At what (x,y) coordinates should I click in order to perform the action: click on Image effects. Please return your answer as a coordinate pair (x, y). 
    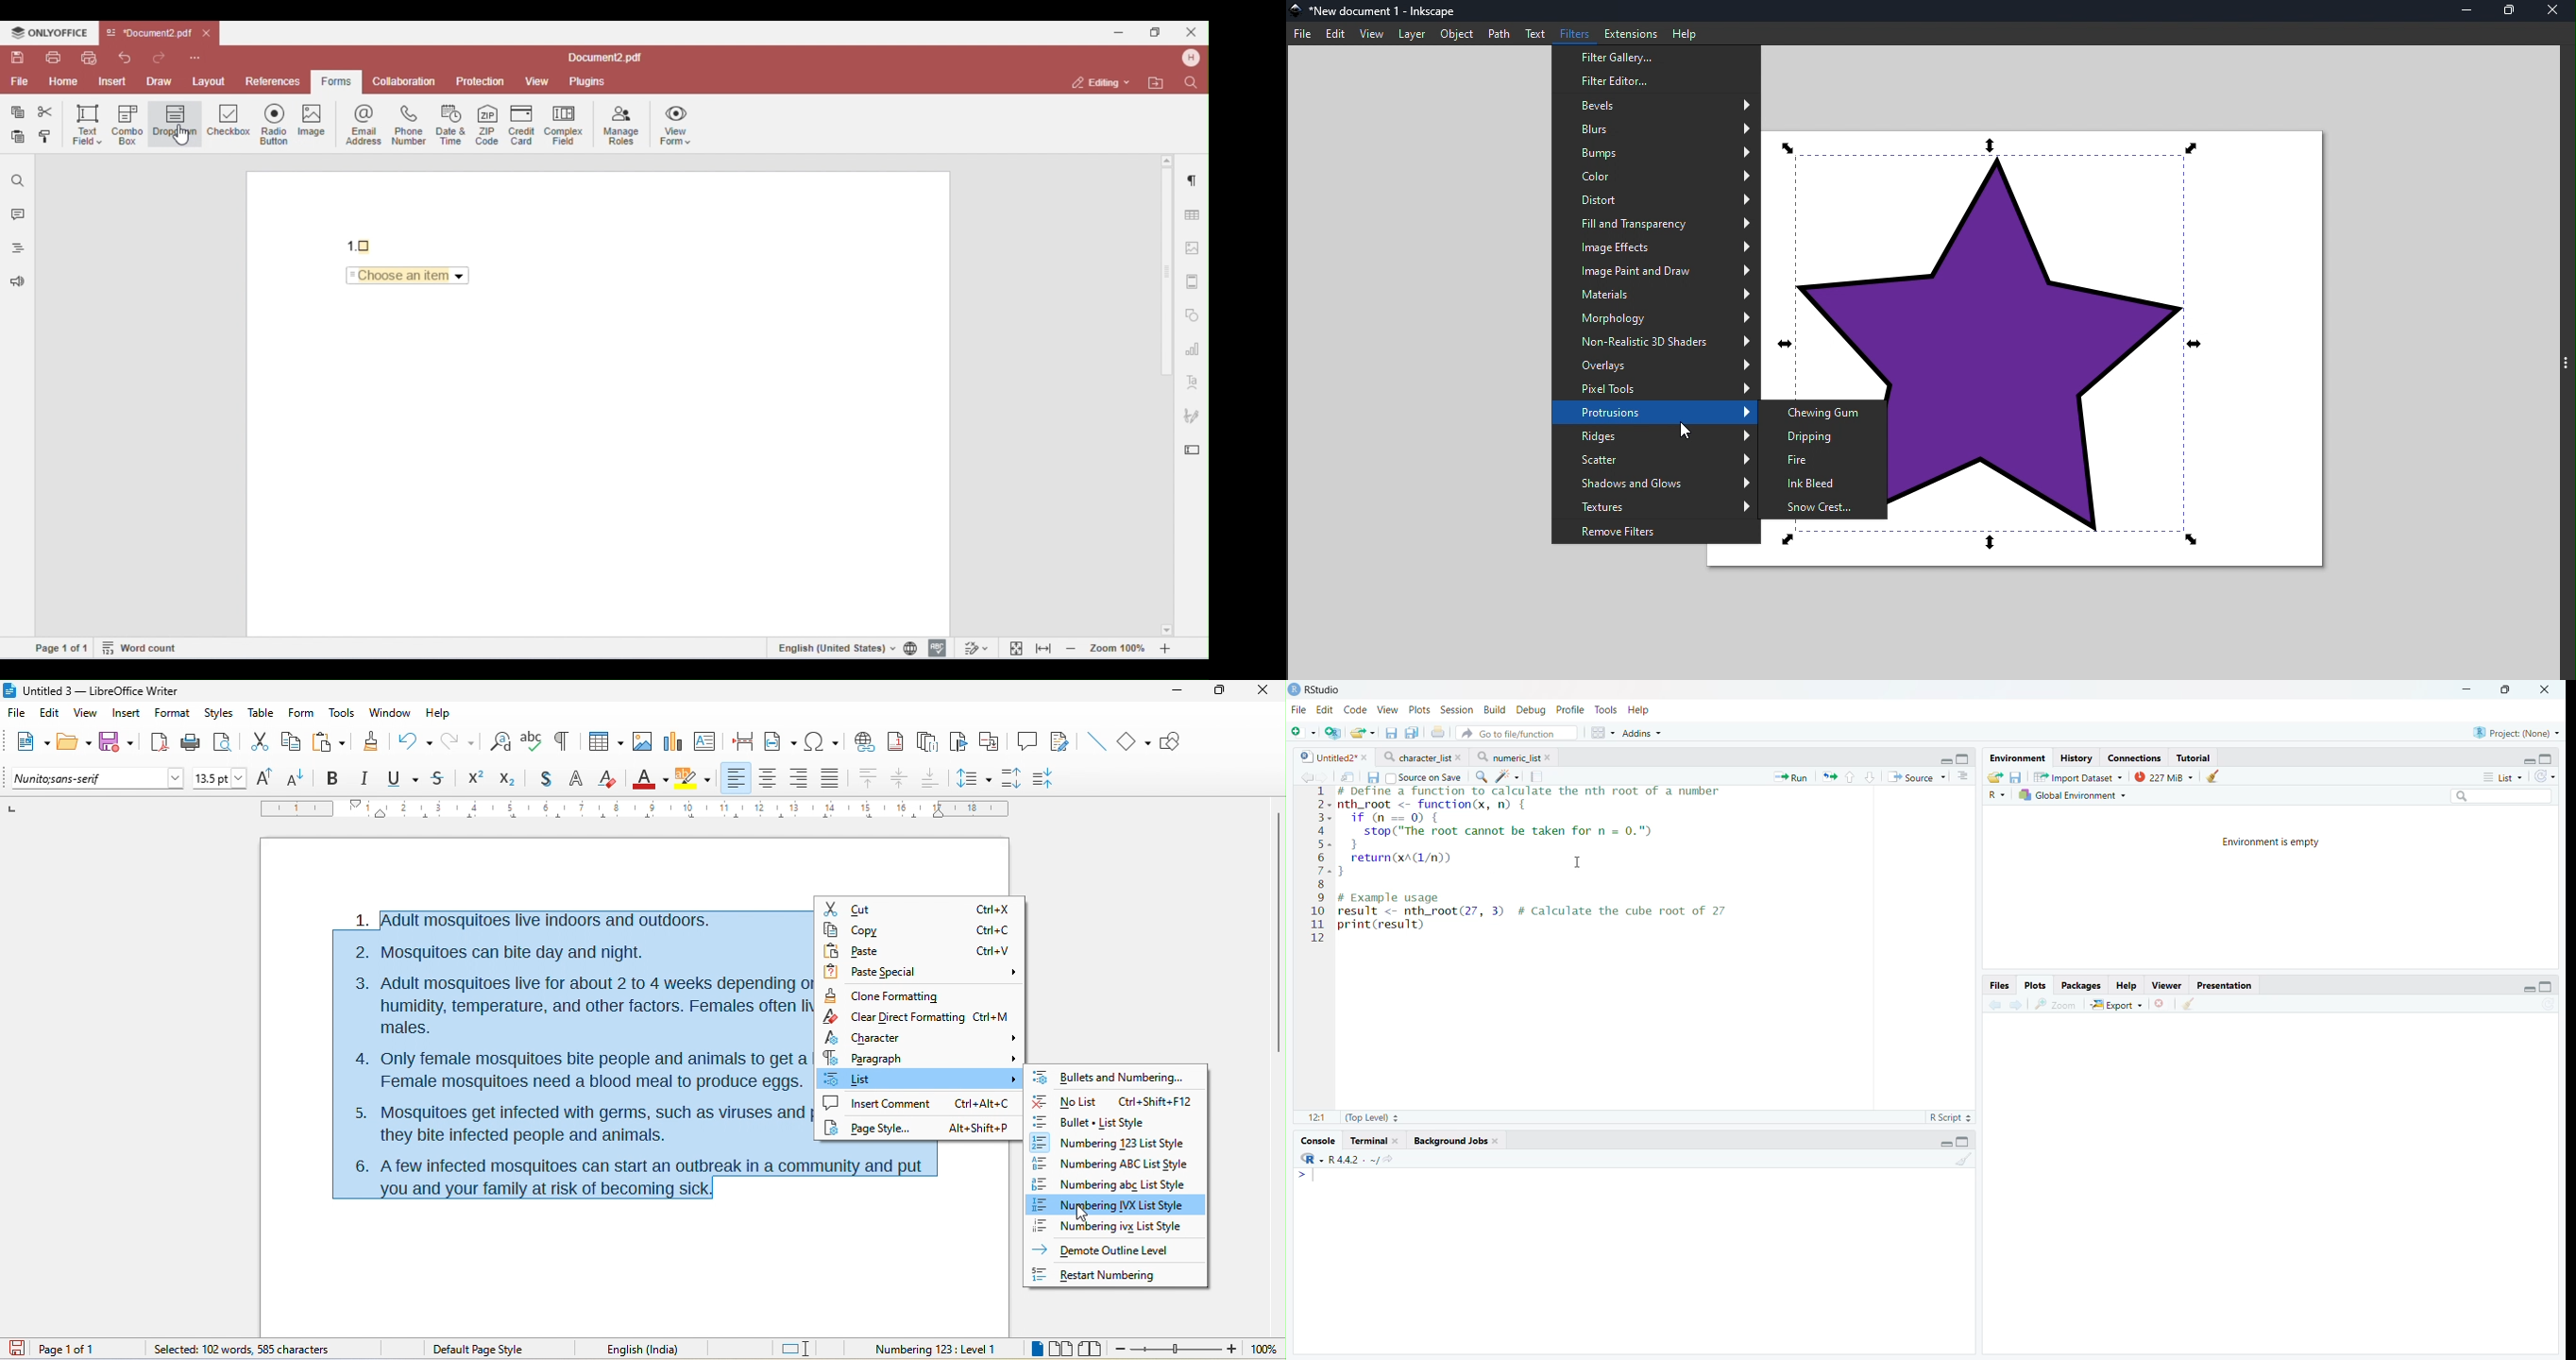
    Looking at the image, I should click on (1654, 248).